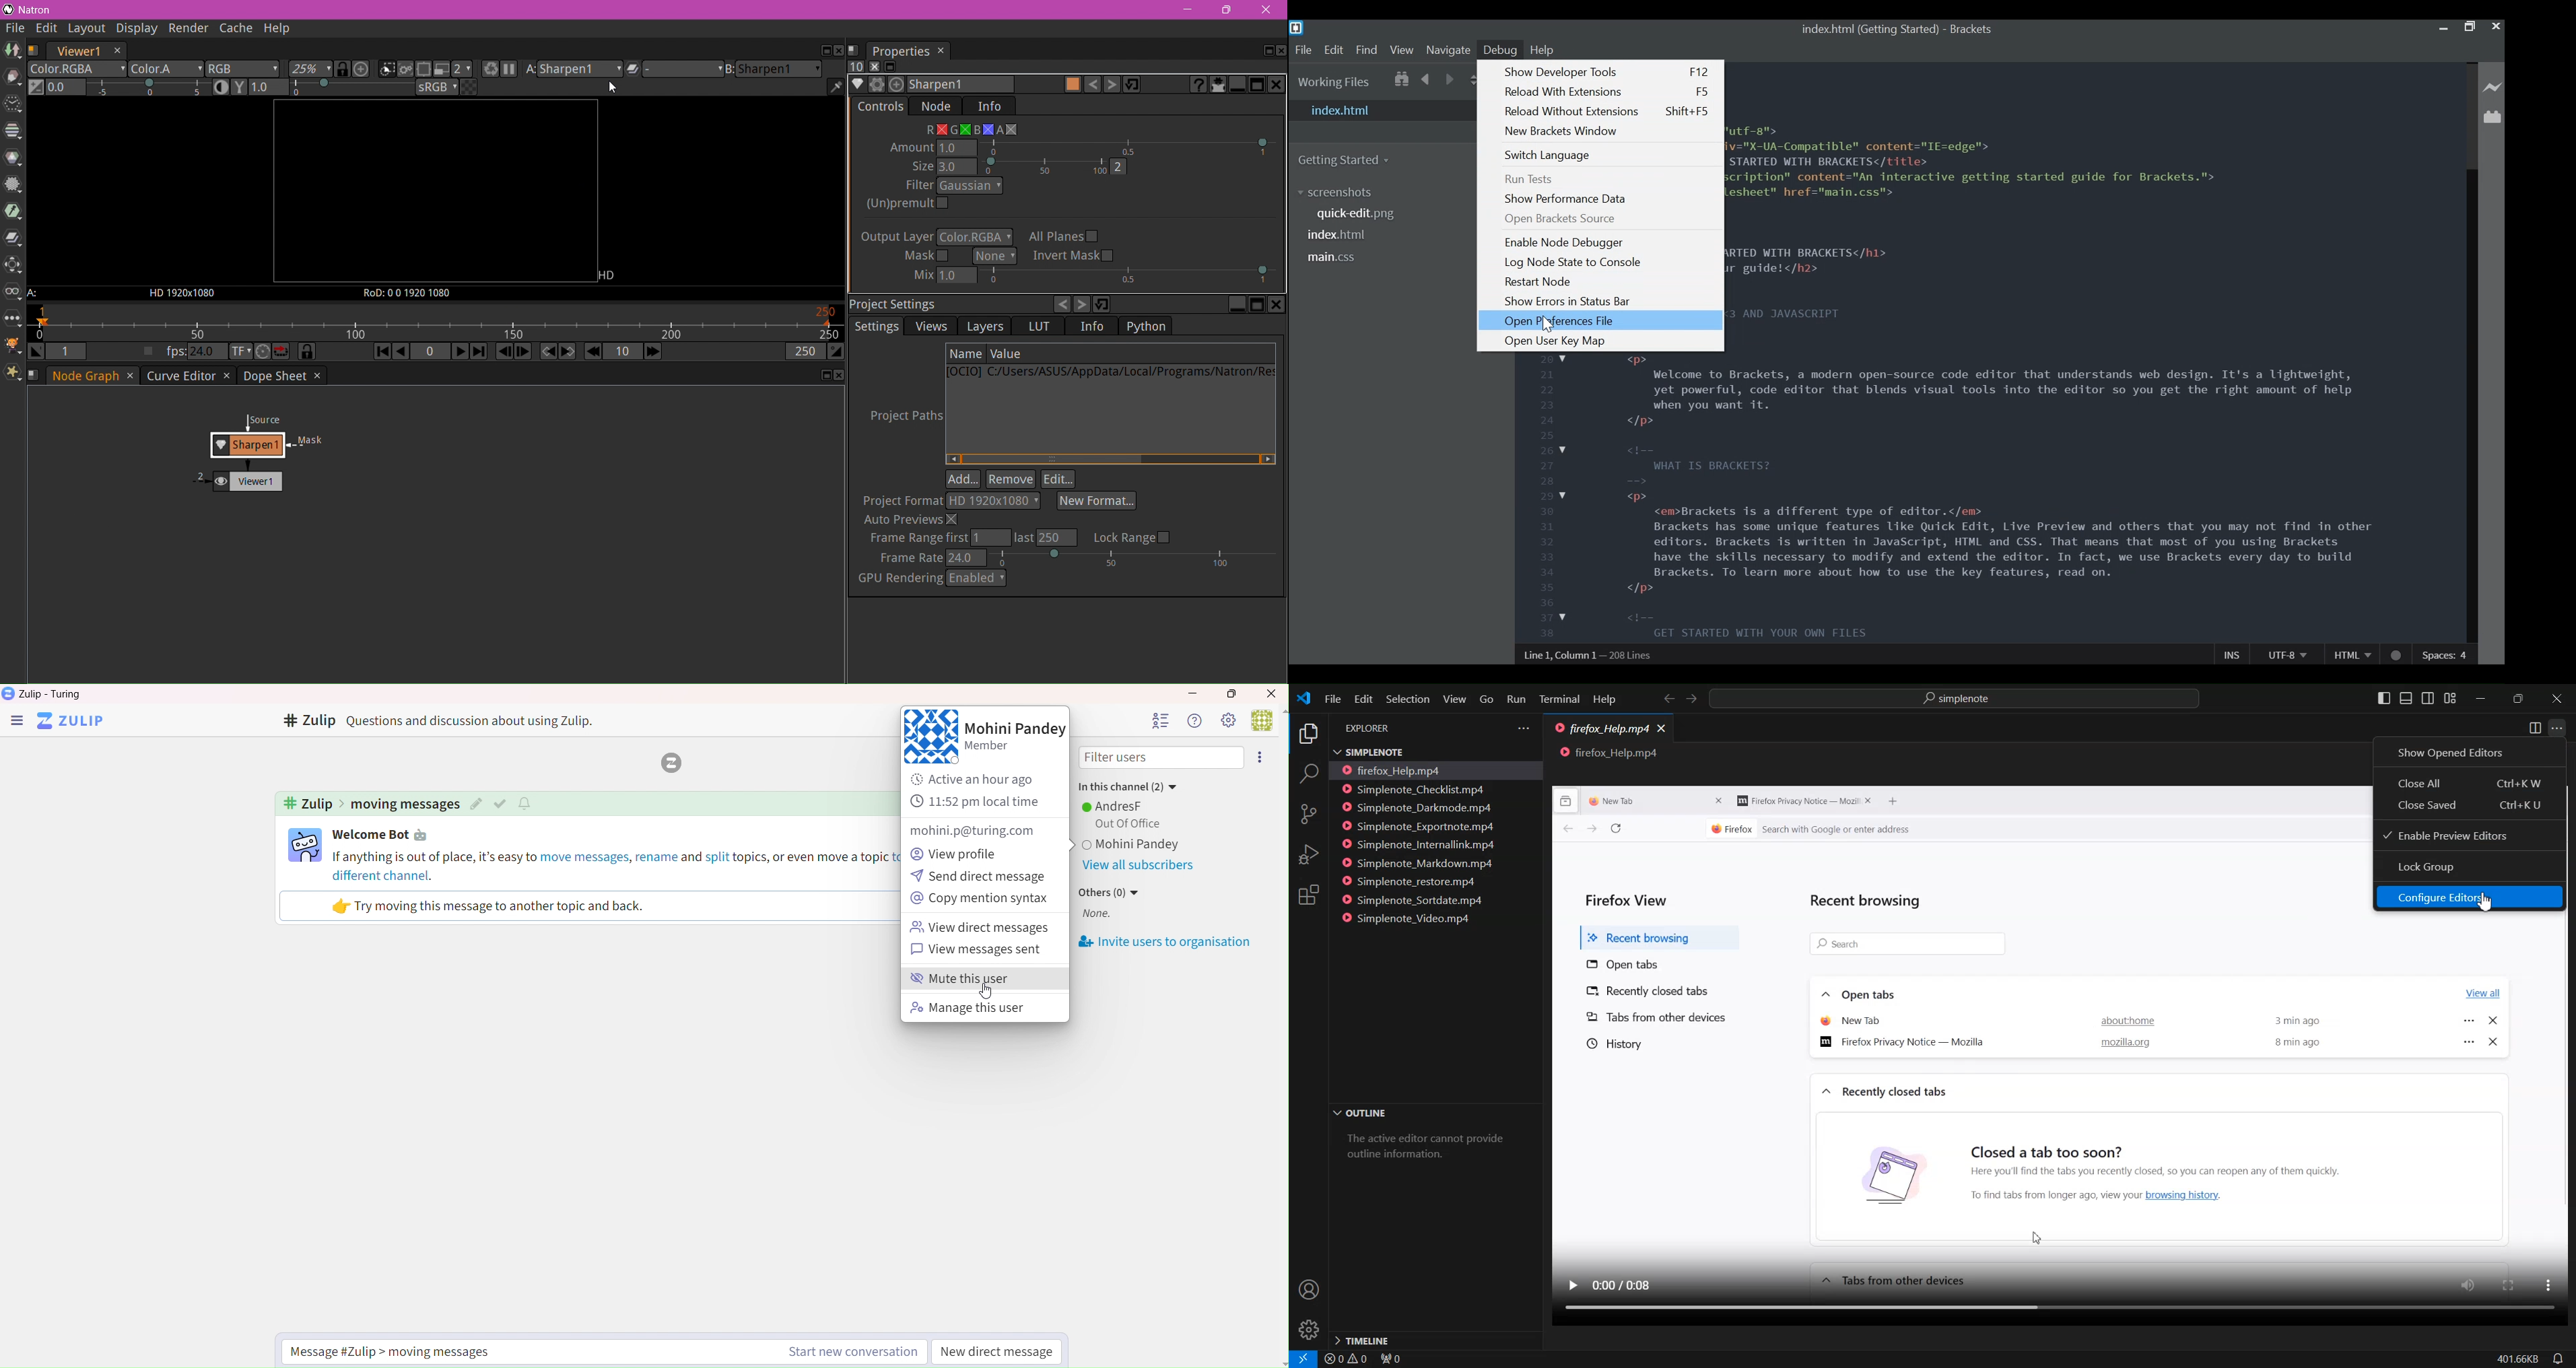 The image size is (2576, 1372). What do you see at coordinates (2232, 654) in the screenshot?
I see `Insert` at bounding box center [2232, 654].